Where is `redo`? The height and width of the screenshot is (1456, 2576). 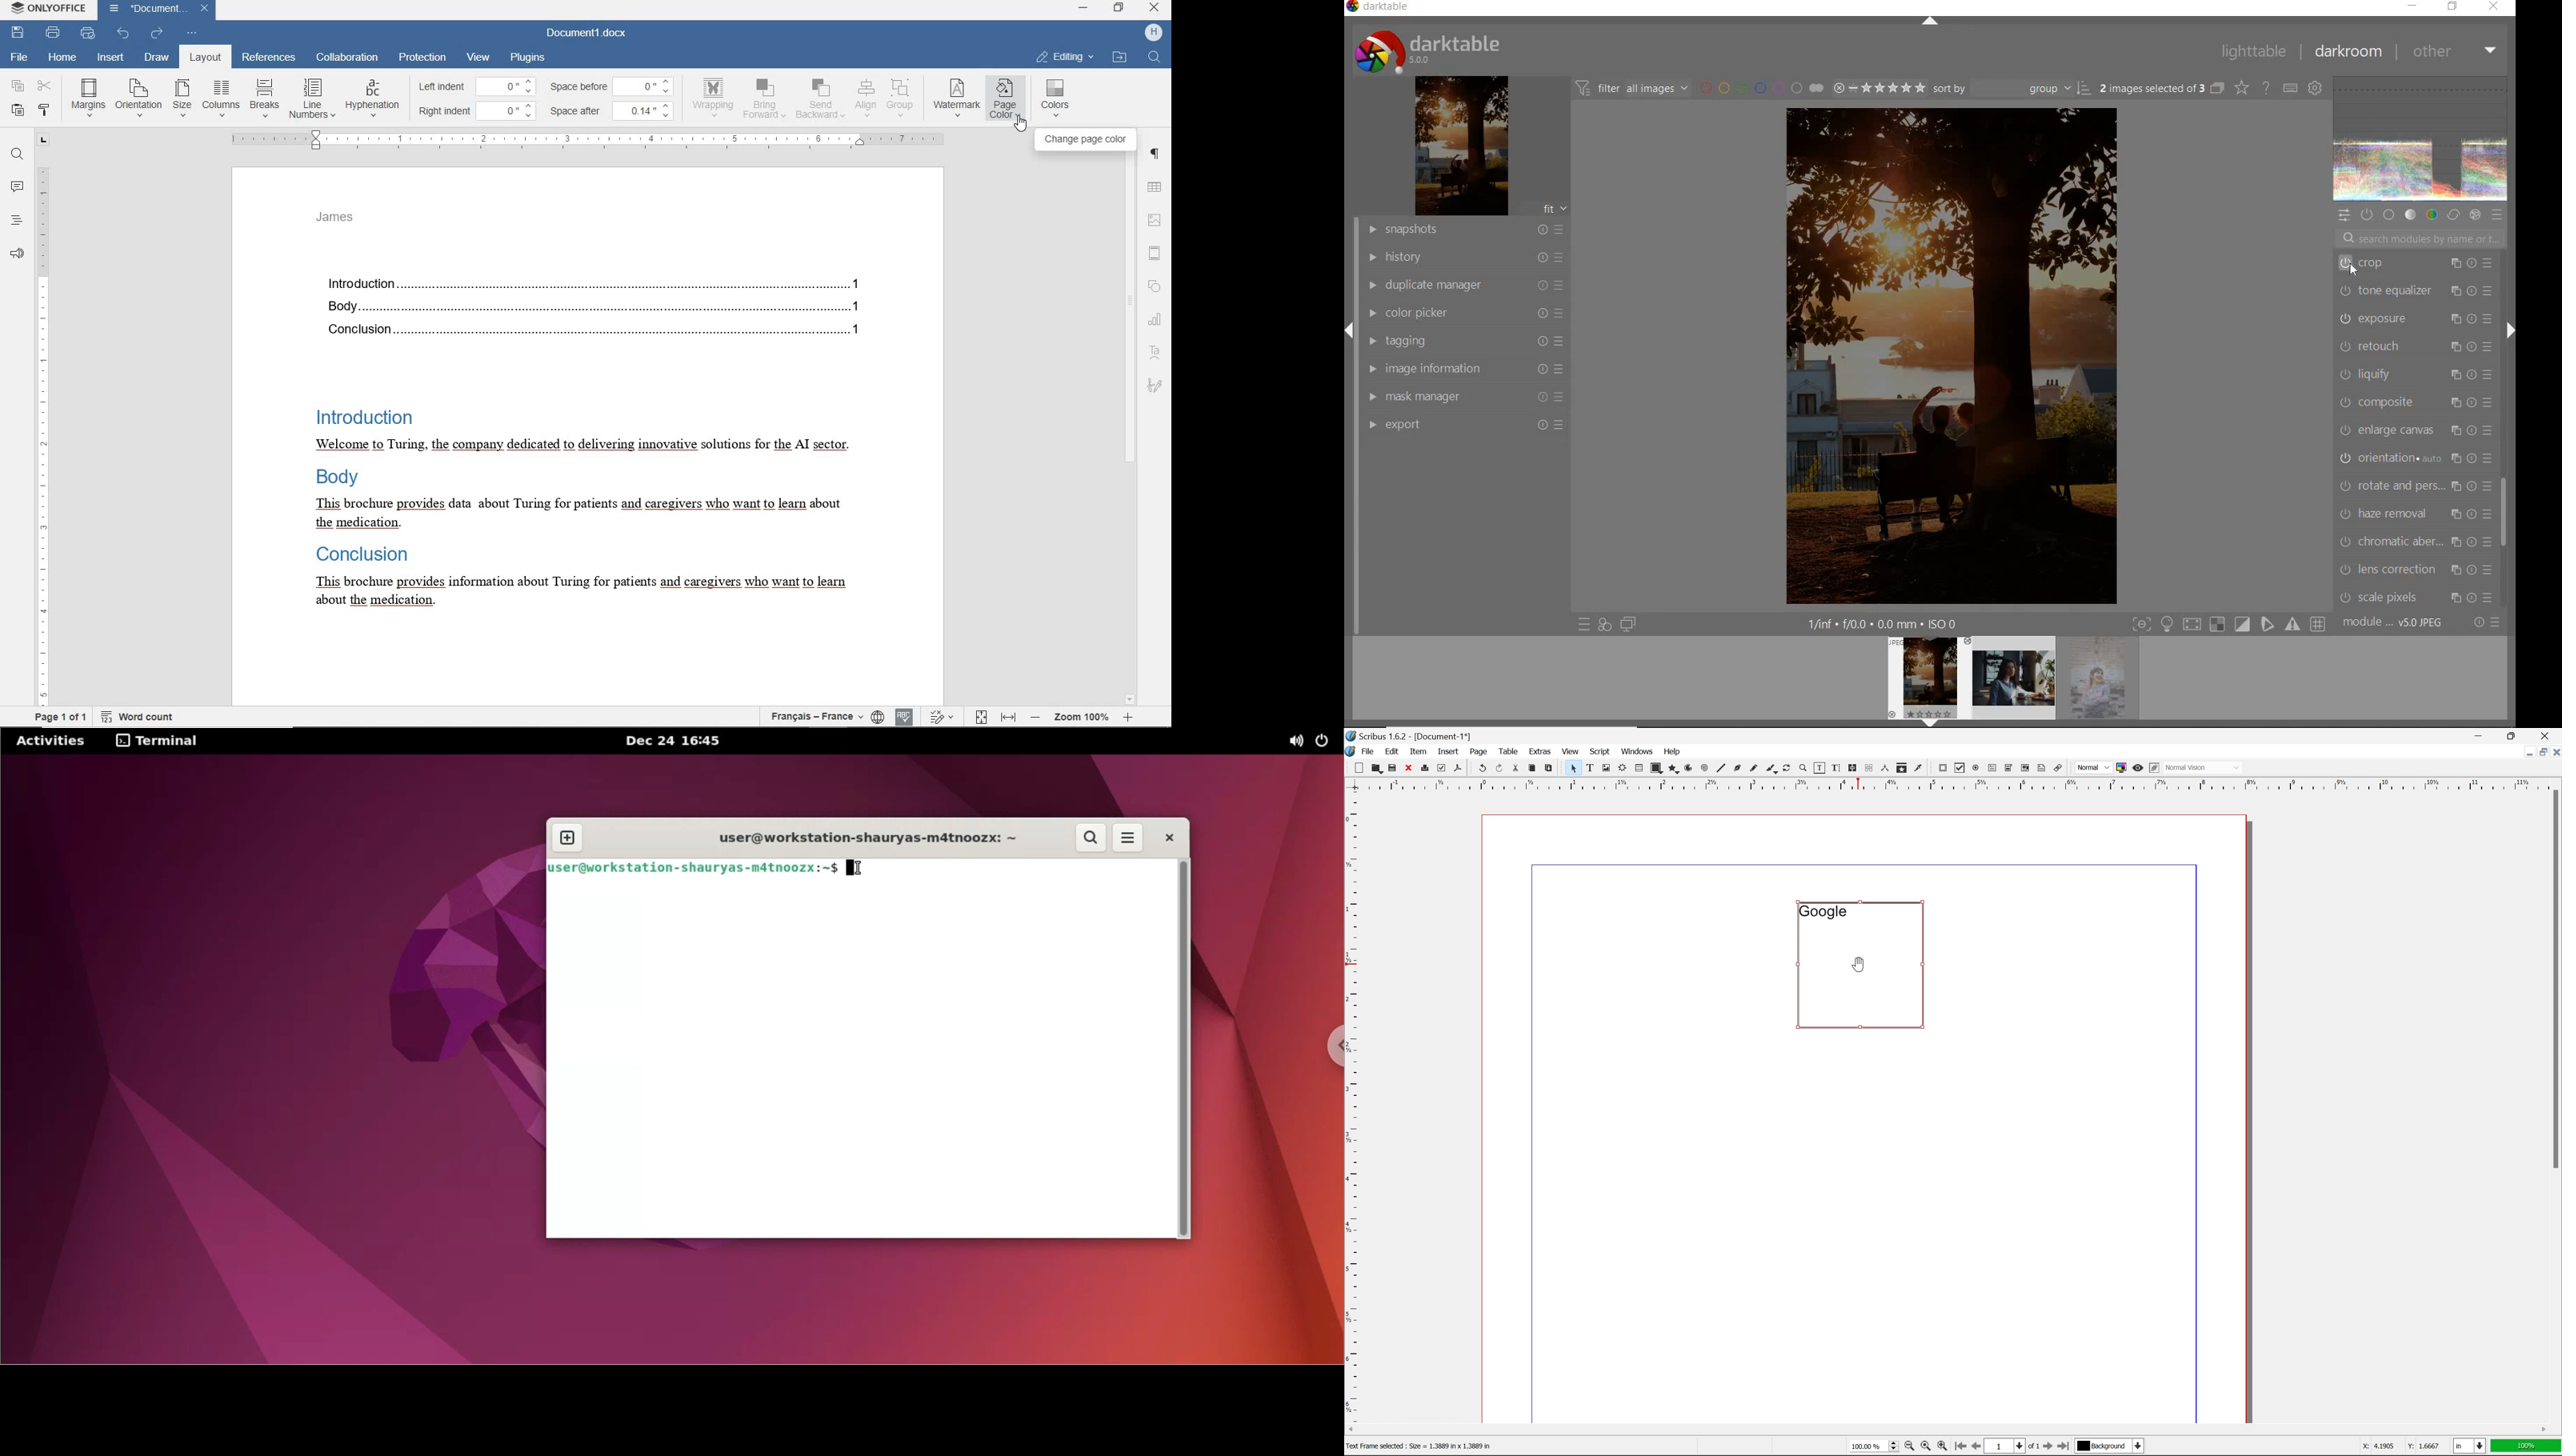
redo is located at coordinates (1500, 769).